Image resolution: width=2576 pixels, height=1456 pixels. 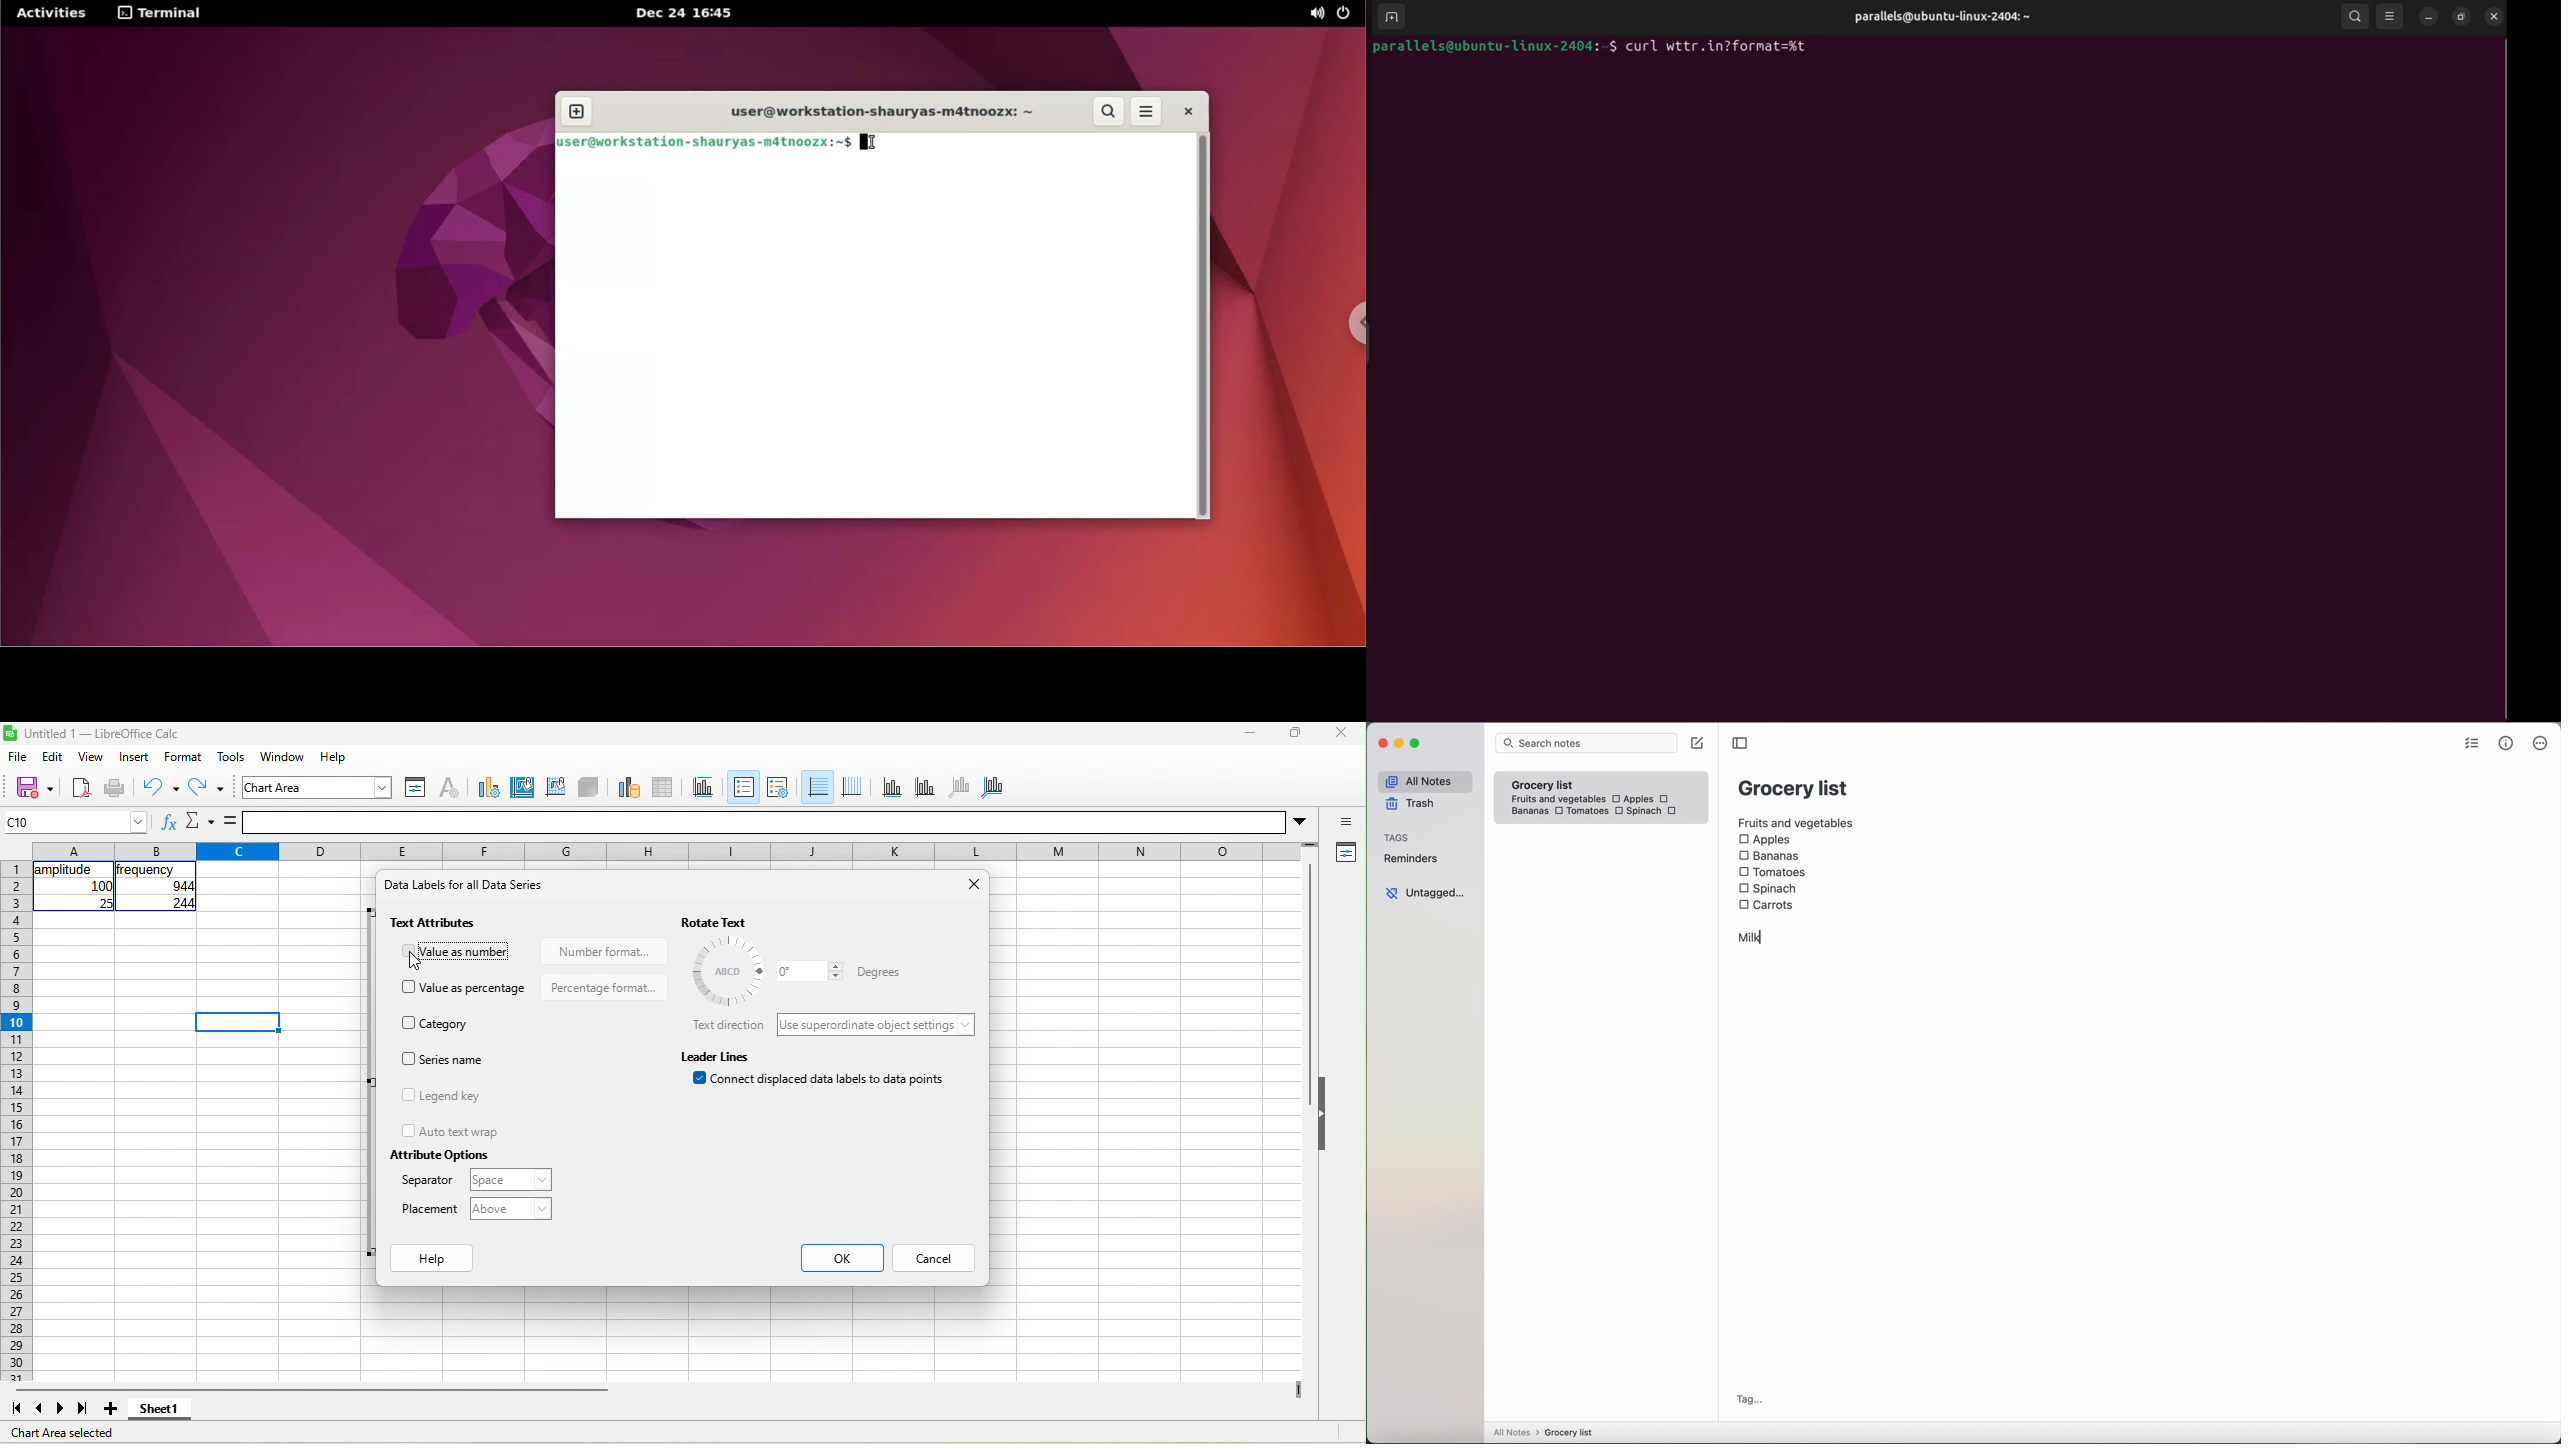 What do you see at coordinates (846, 1257) in the screenshot?
I see `ok` at bounding box center [846, 1257].